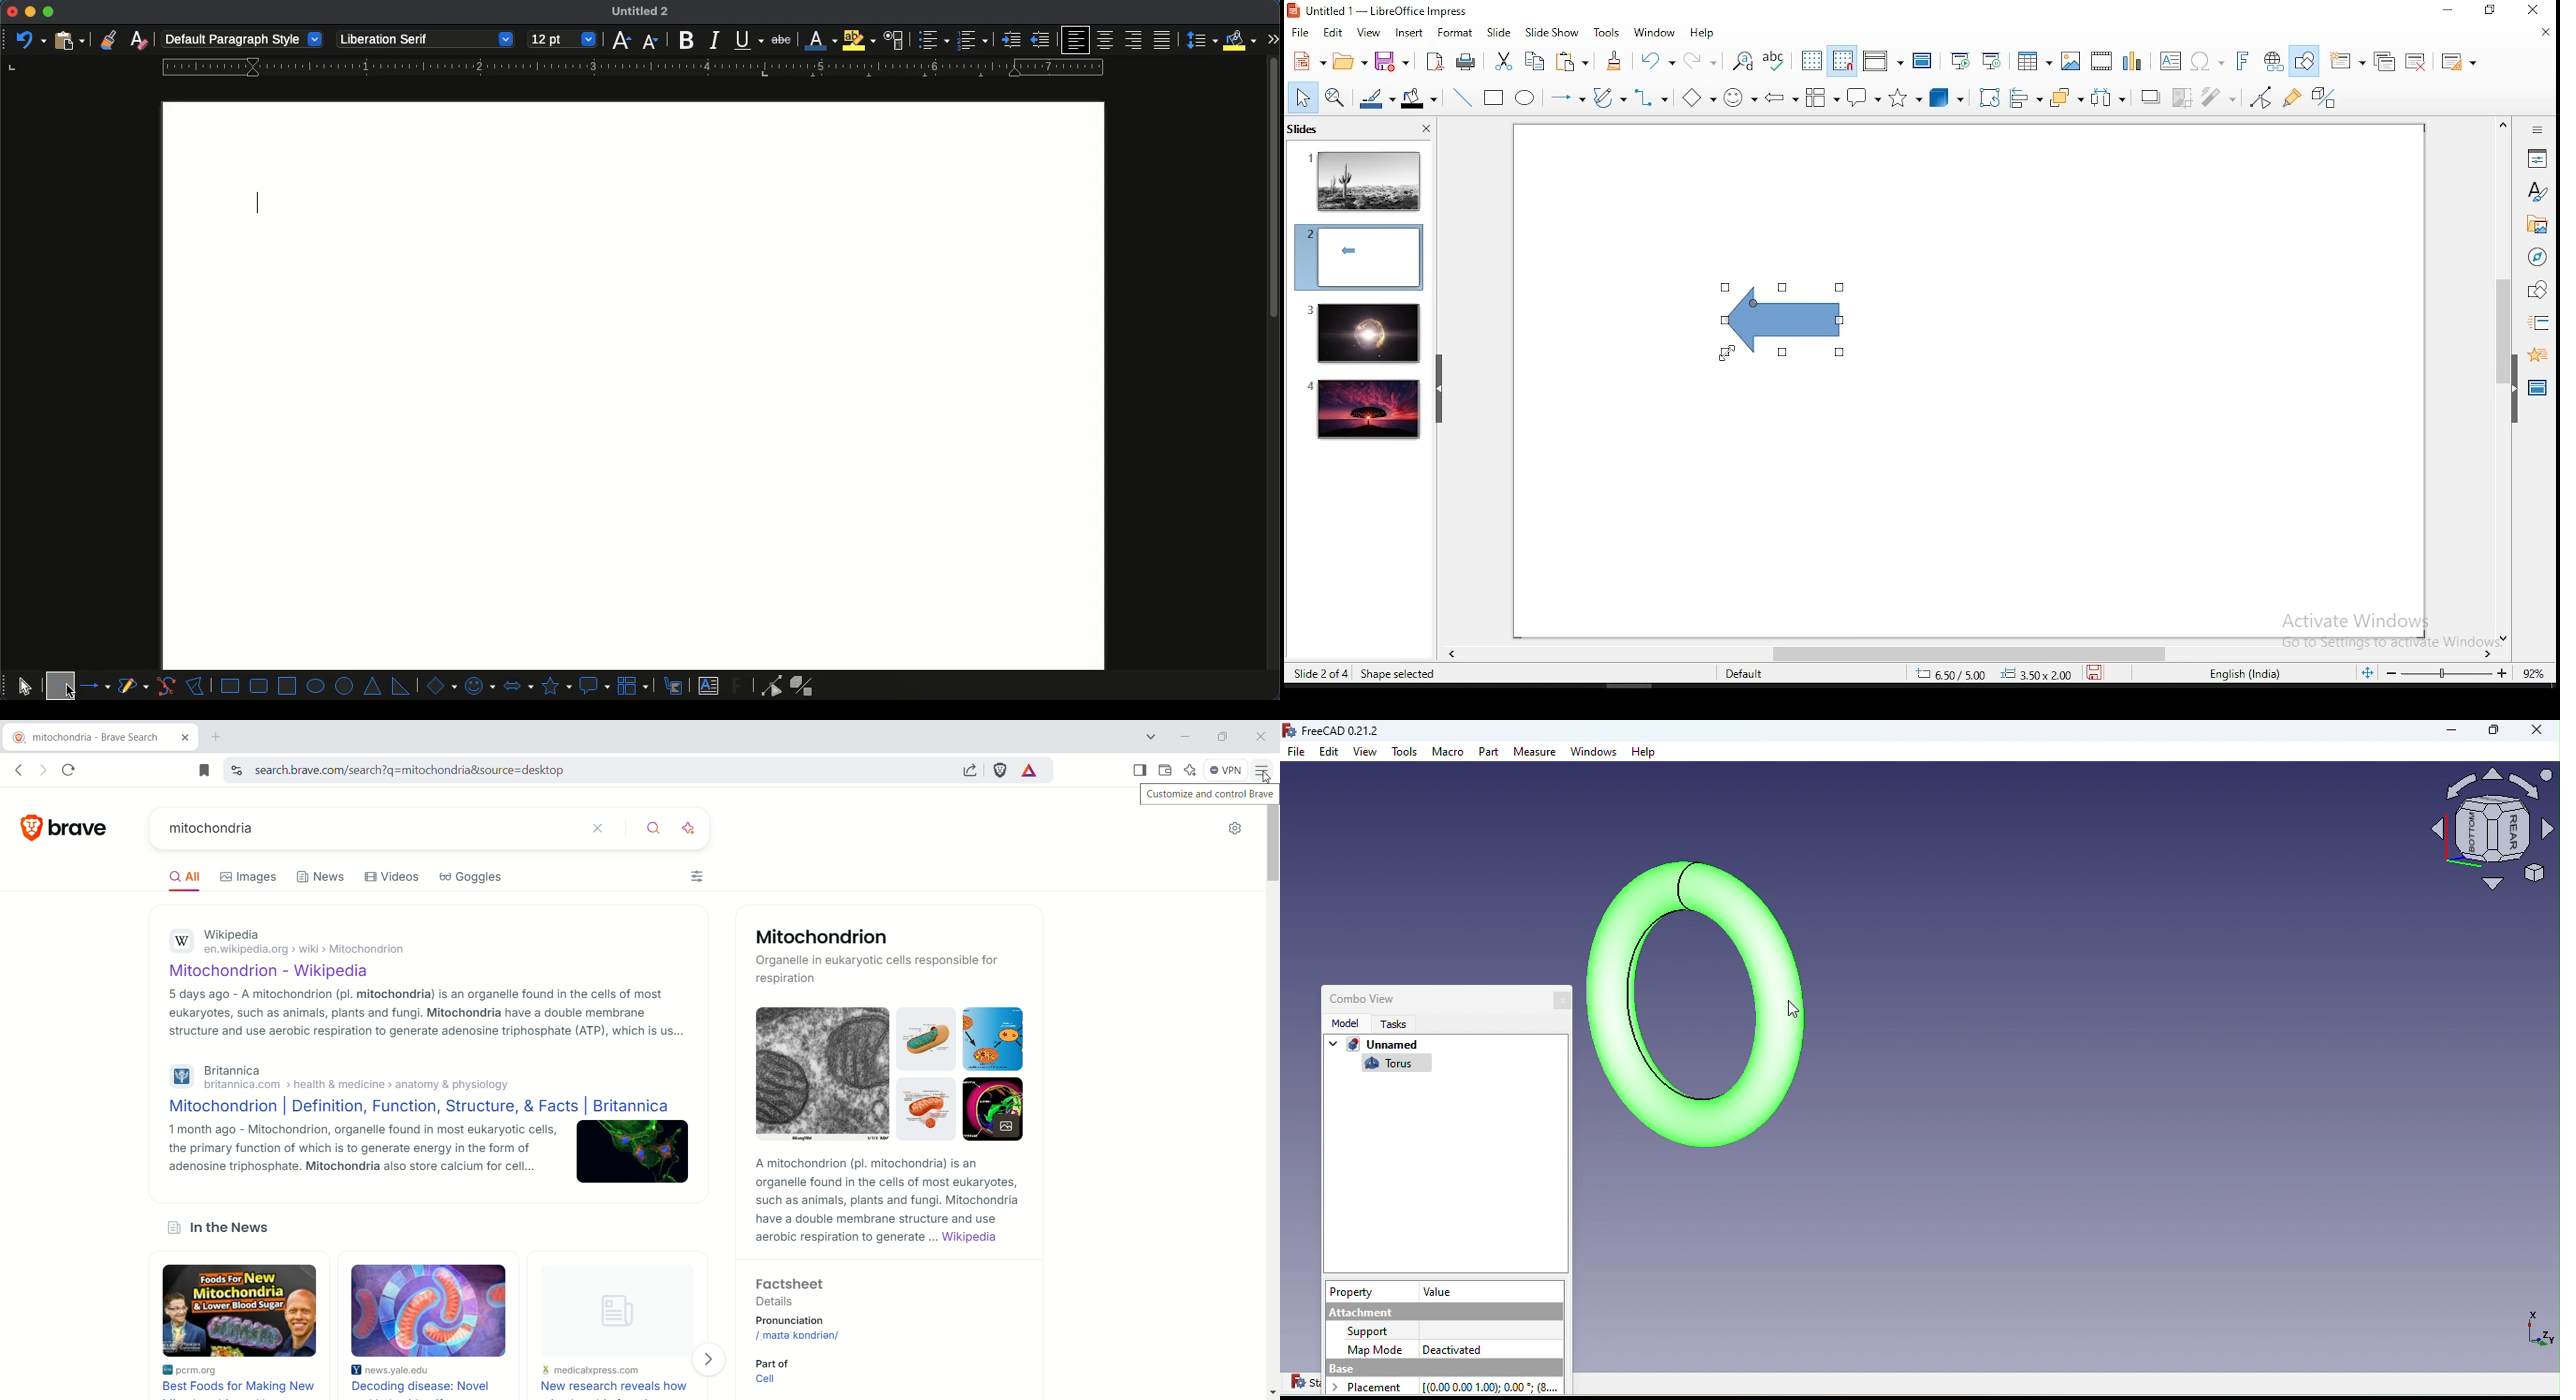 This screenshot has height=1400, width=2576. I want to click on line, so click(1460, 98).